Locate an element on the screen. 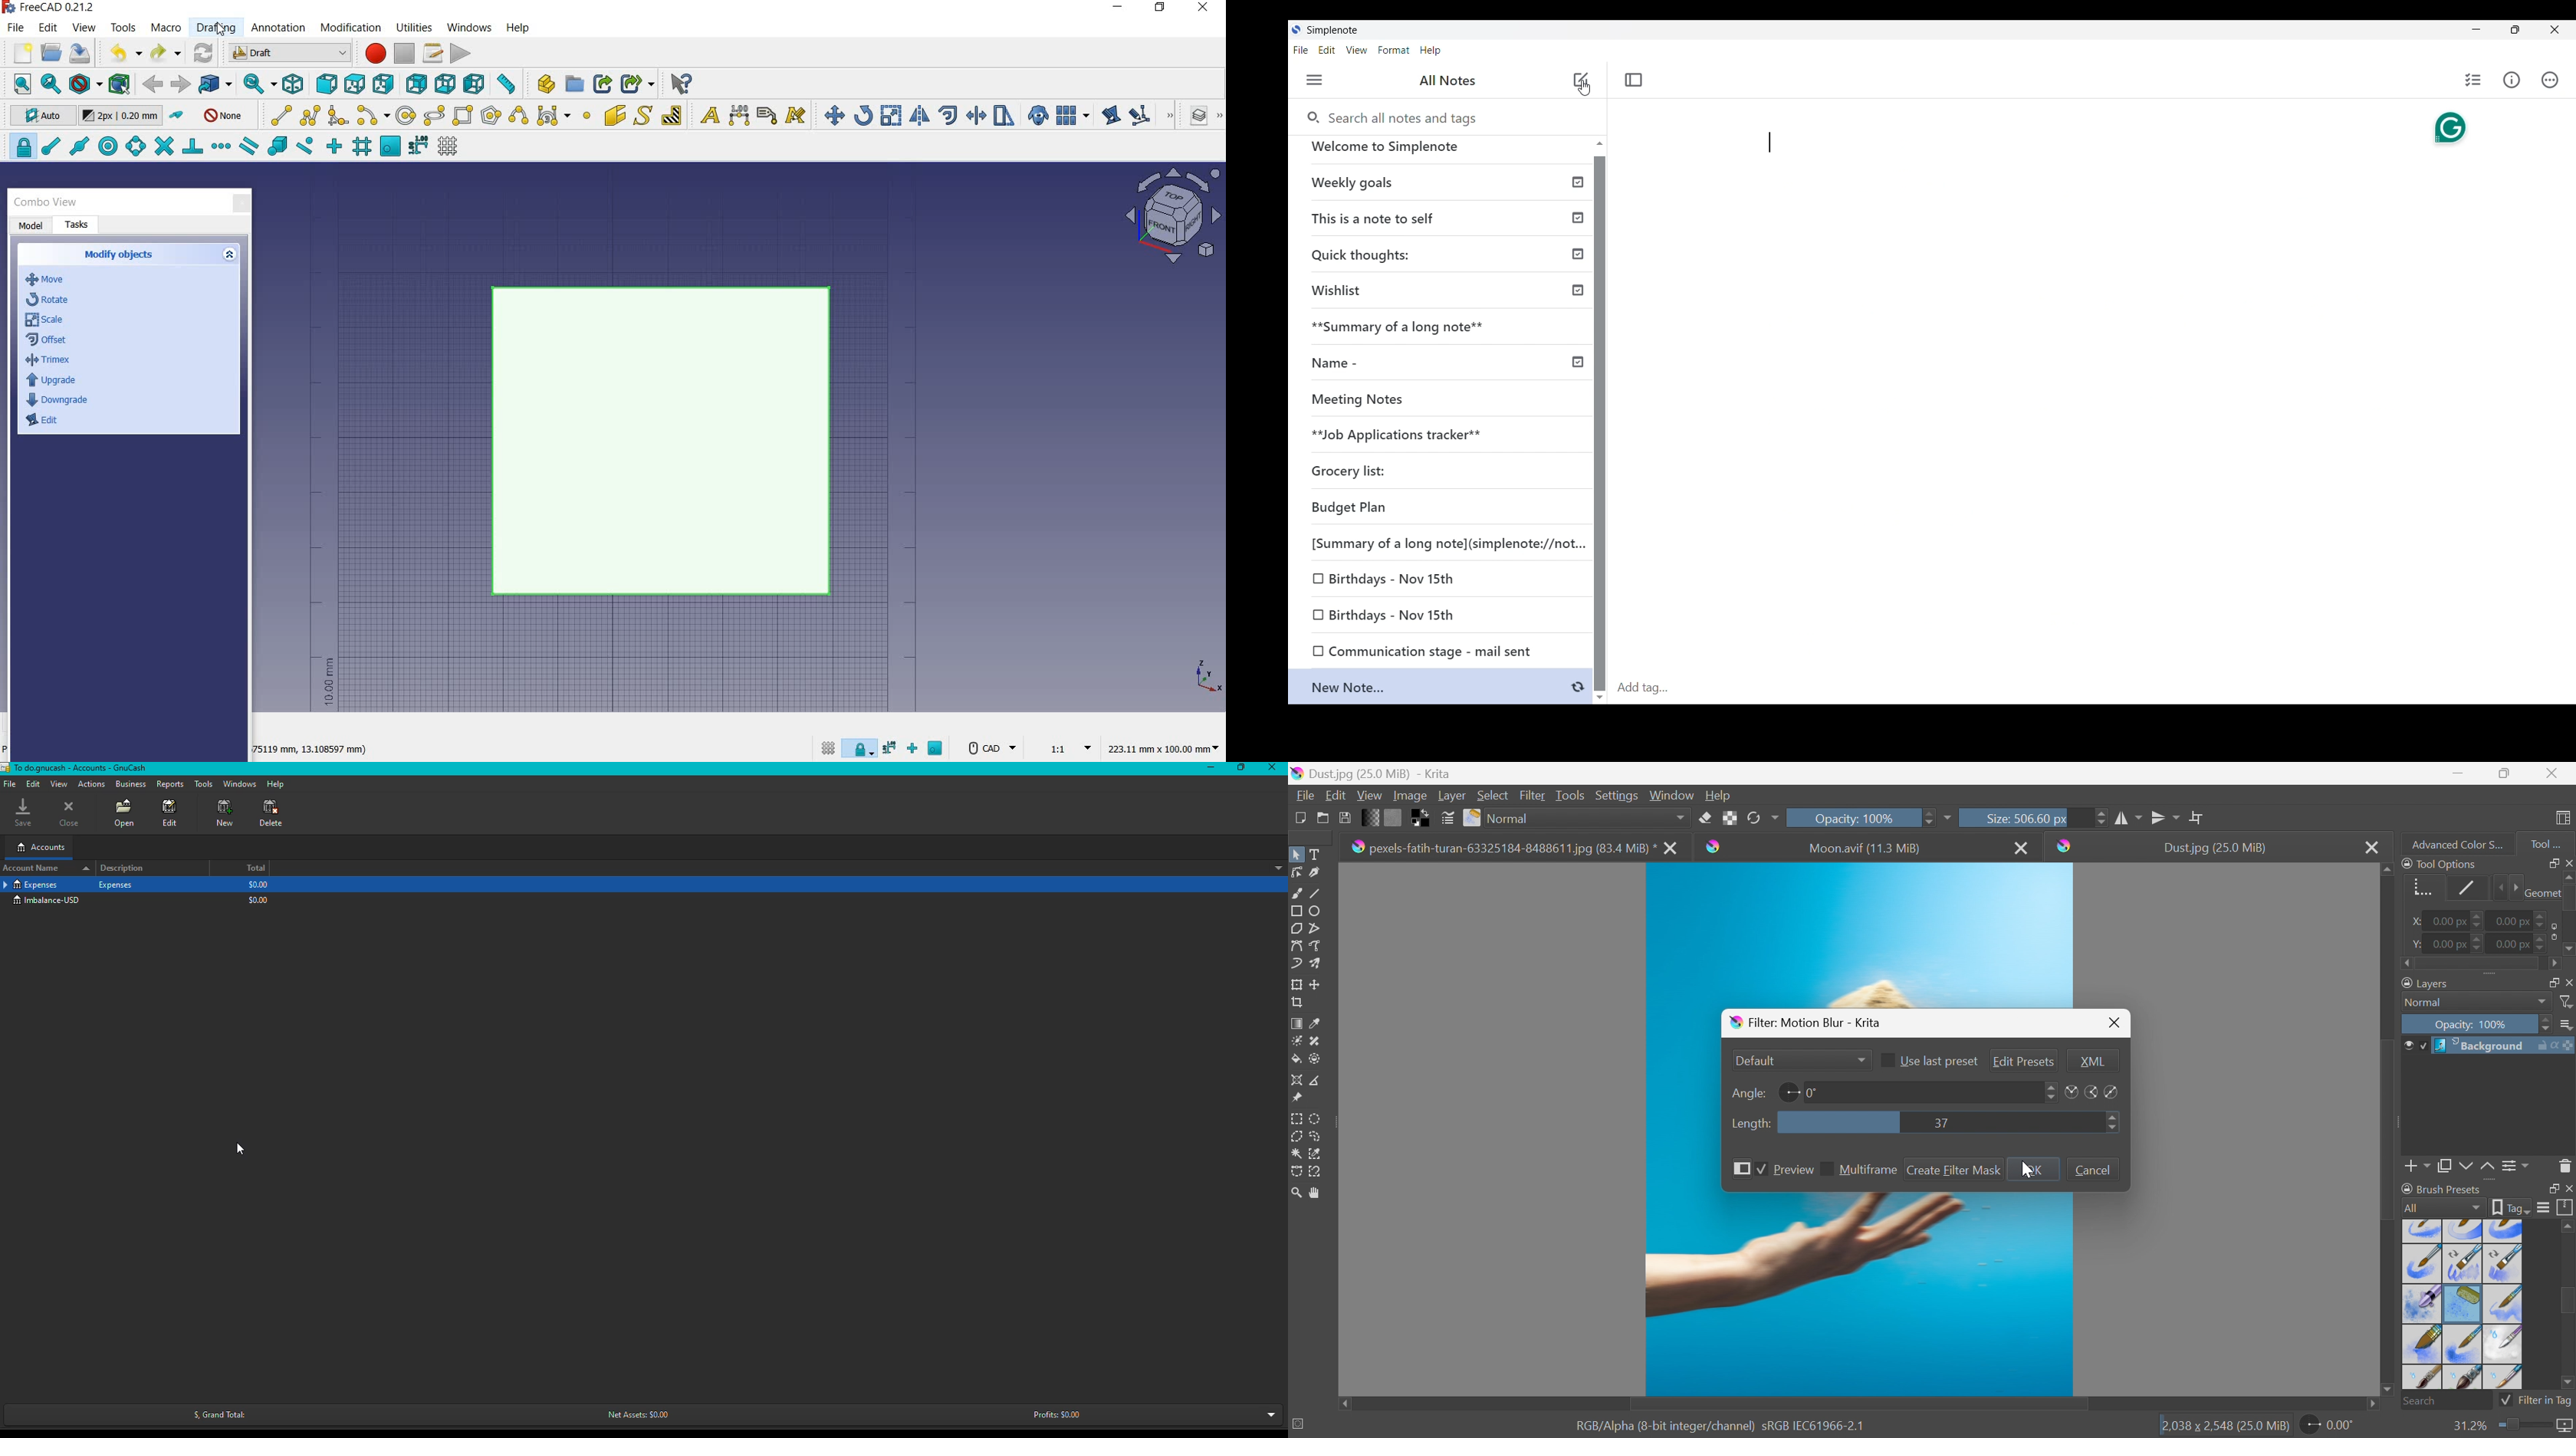 The height and width of the screenshot is (1456, 2576). snap working plane is located at coordinates (937, 750).